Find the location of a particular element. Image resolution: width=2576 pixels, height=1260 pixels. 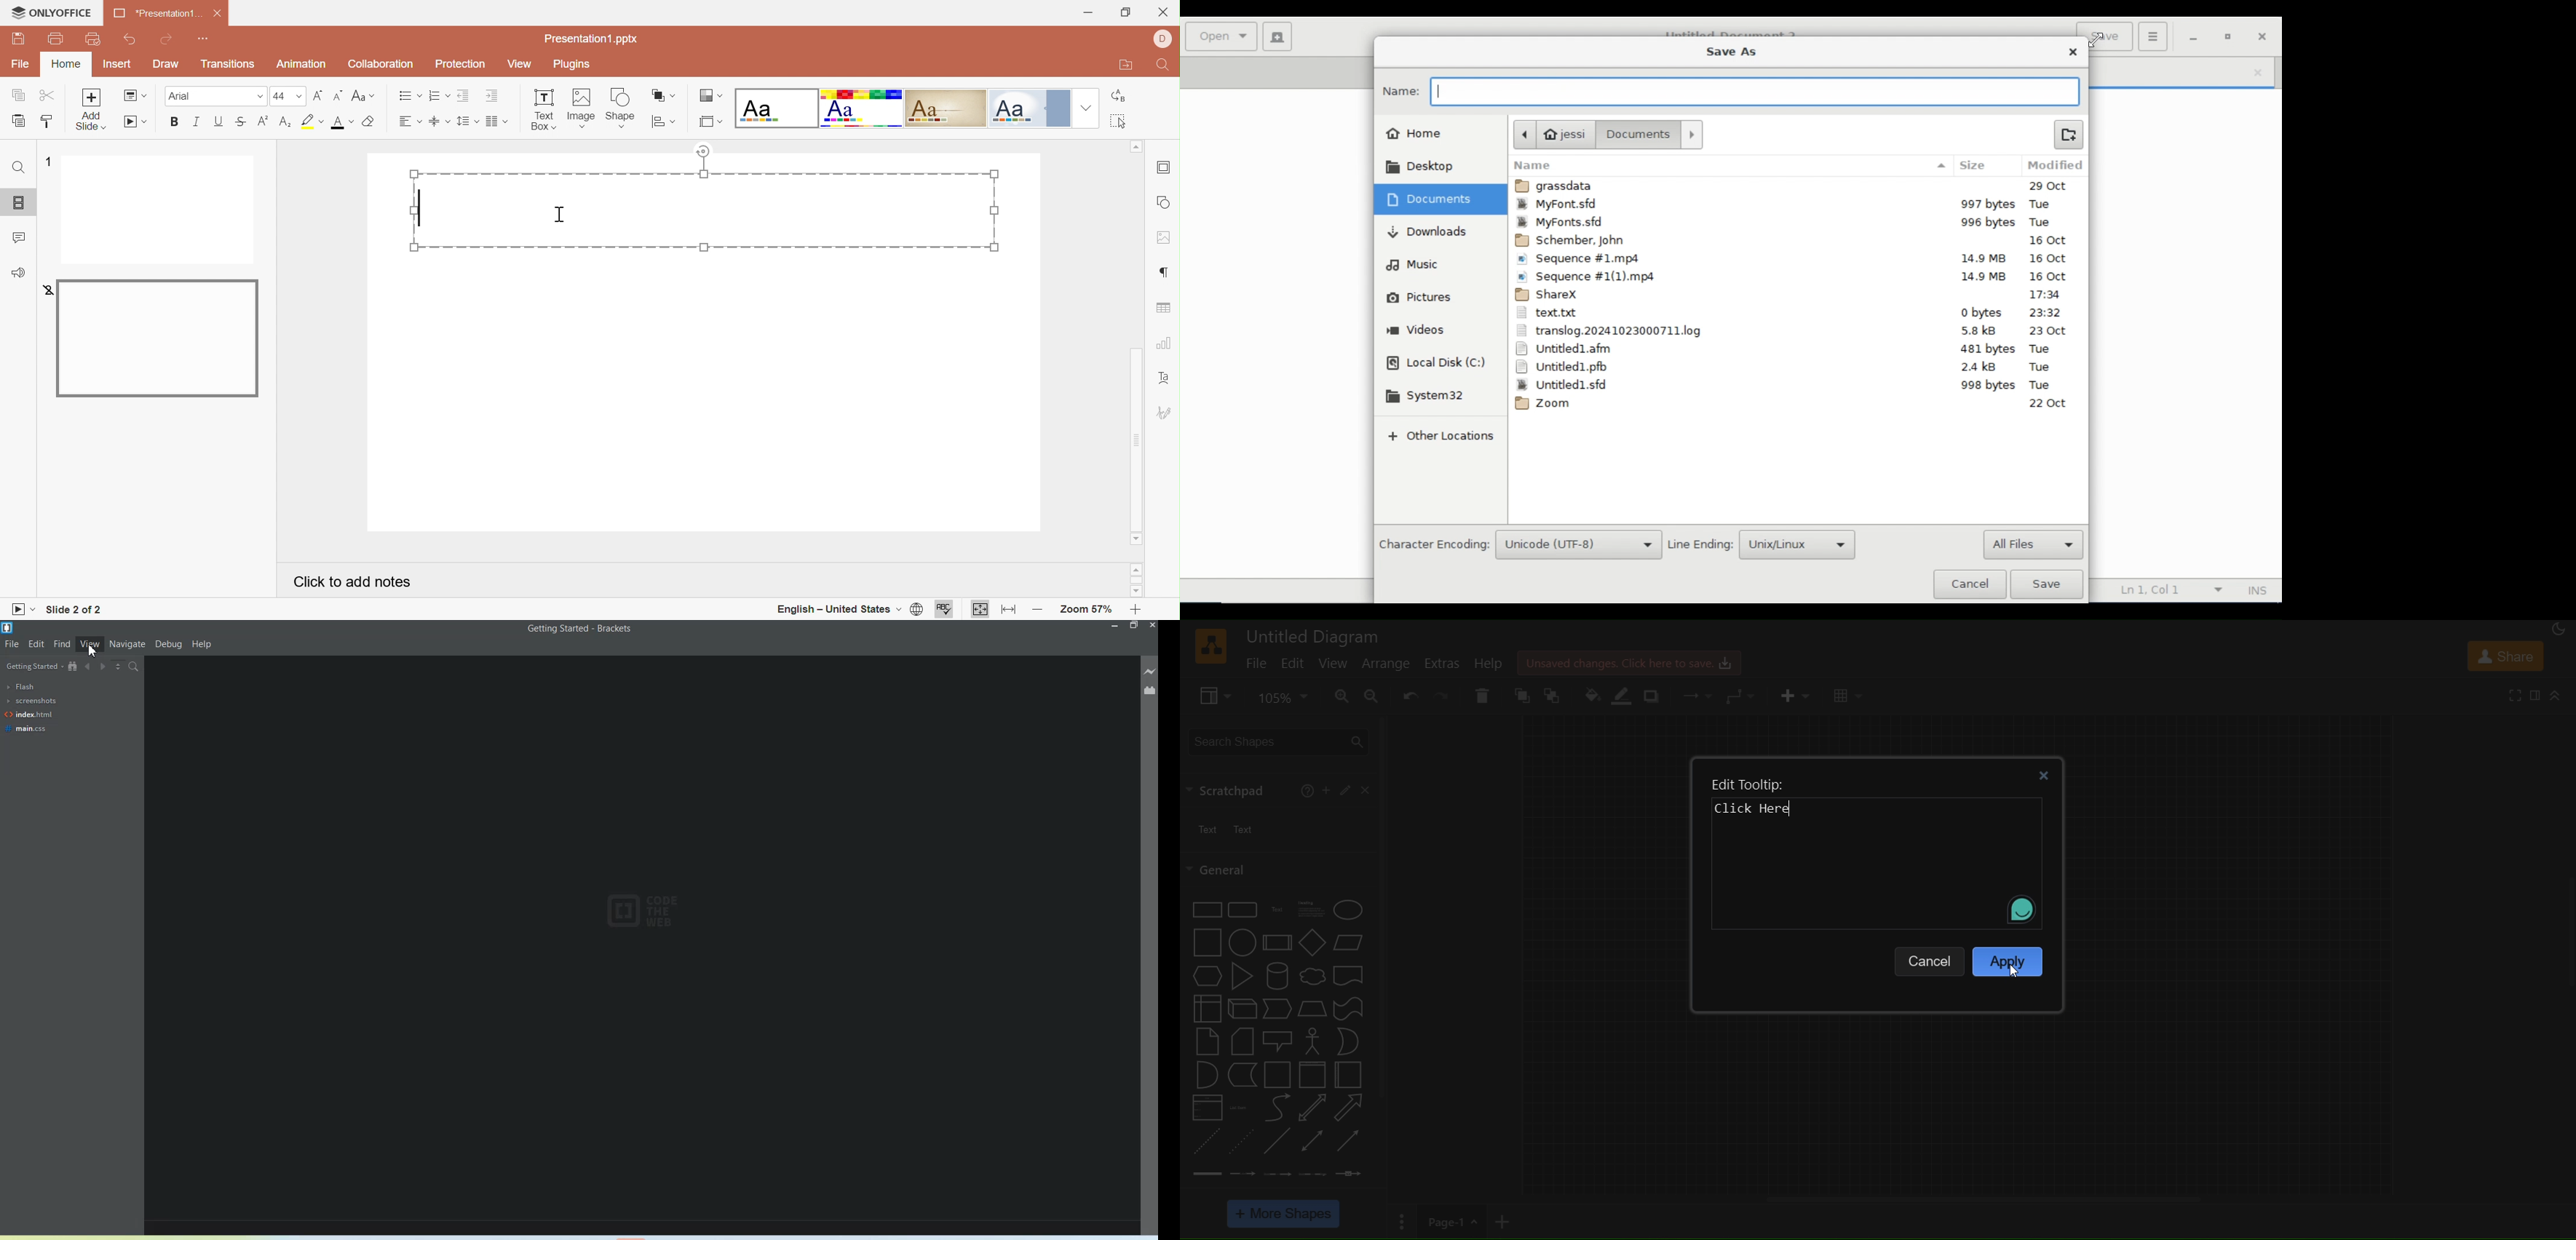

bidirectional arrow is located at coordinates (1314, 1109).